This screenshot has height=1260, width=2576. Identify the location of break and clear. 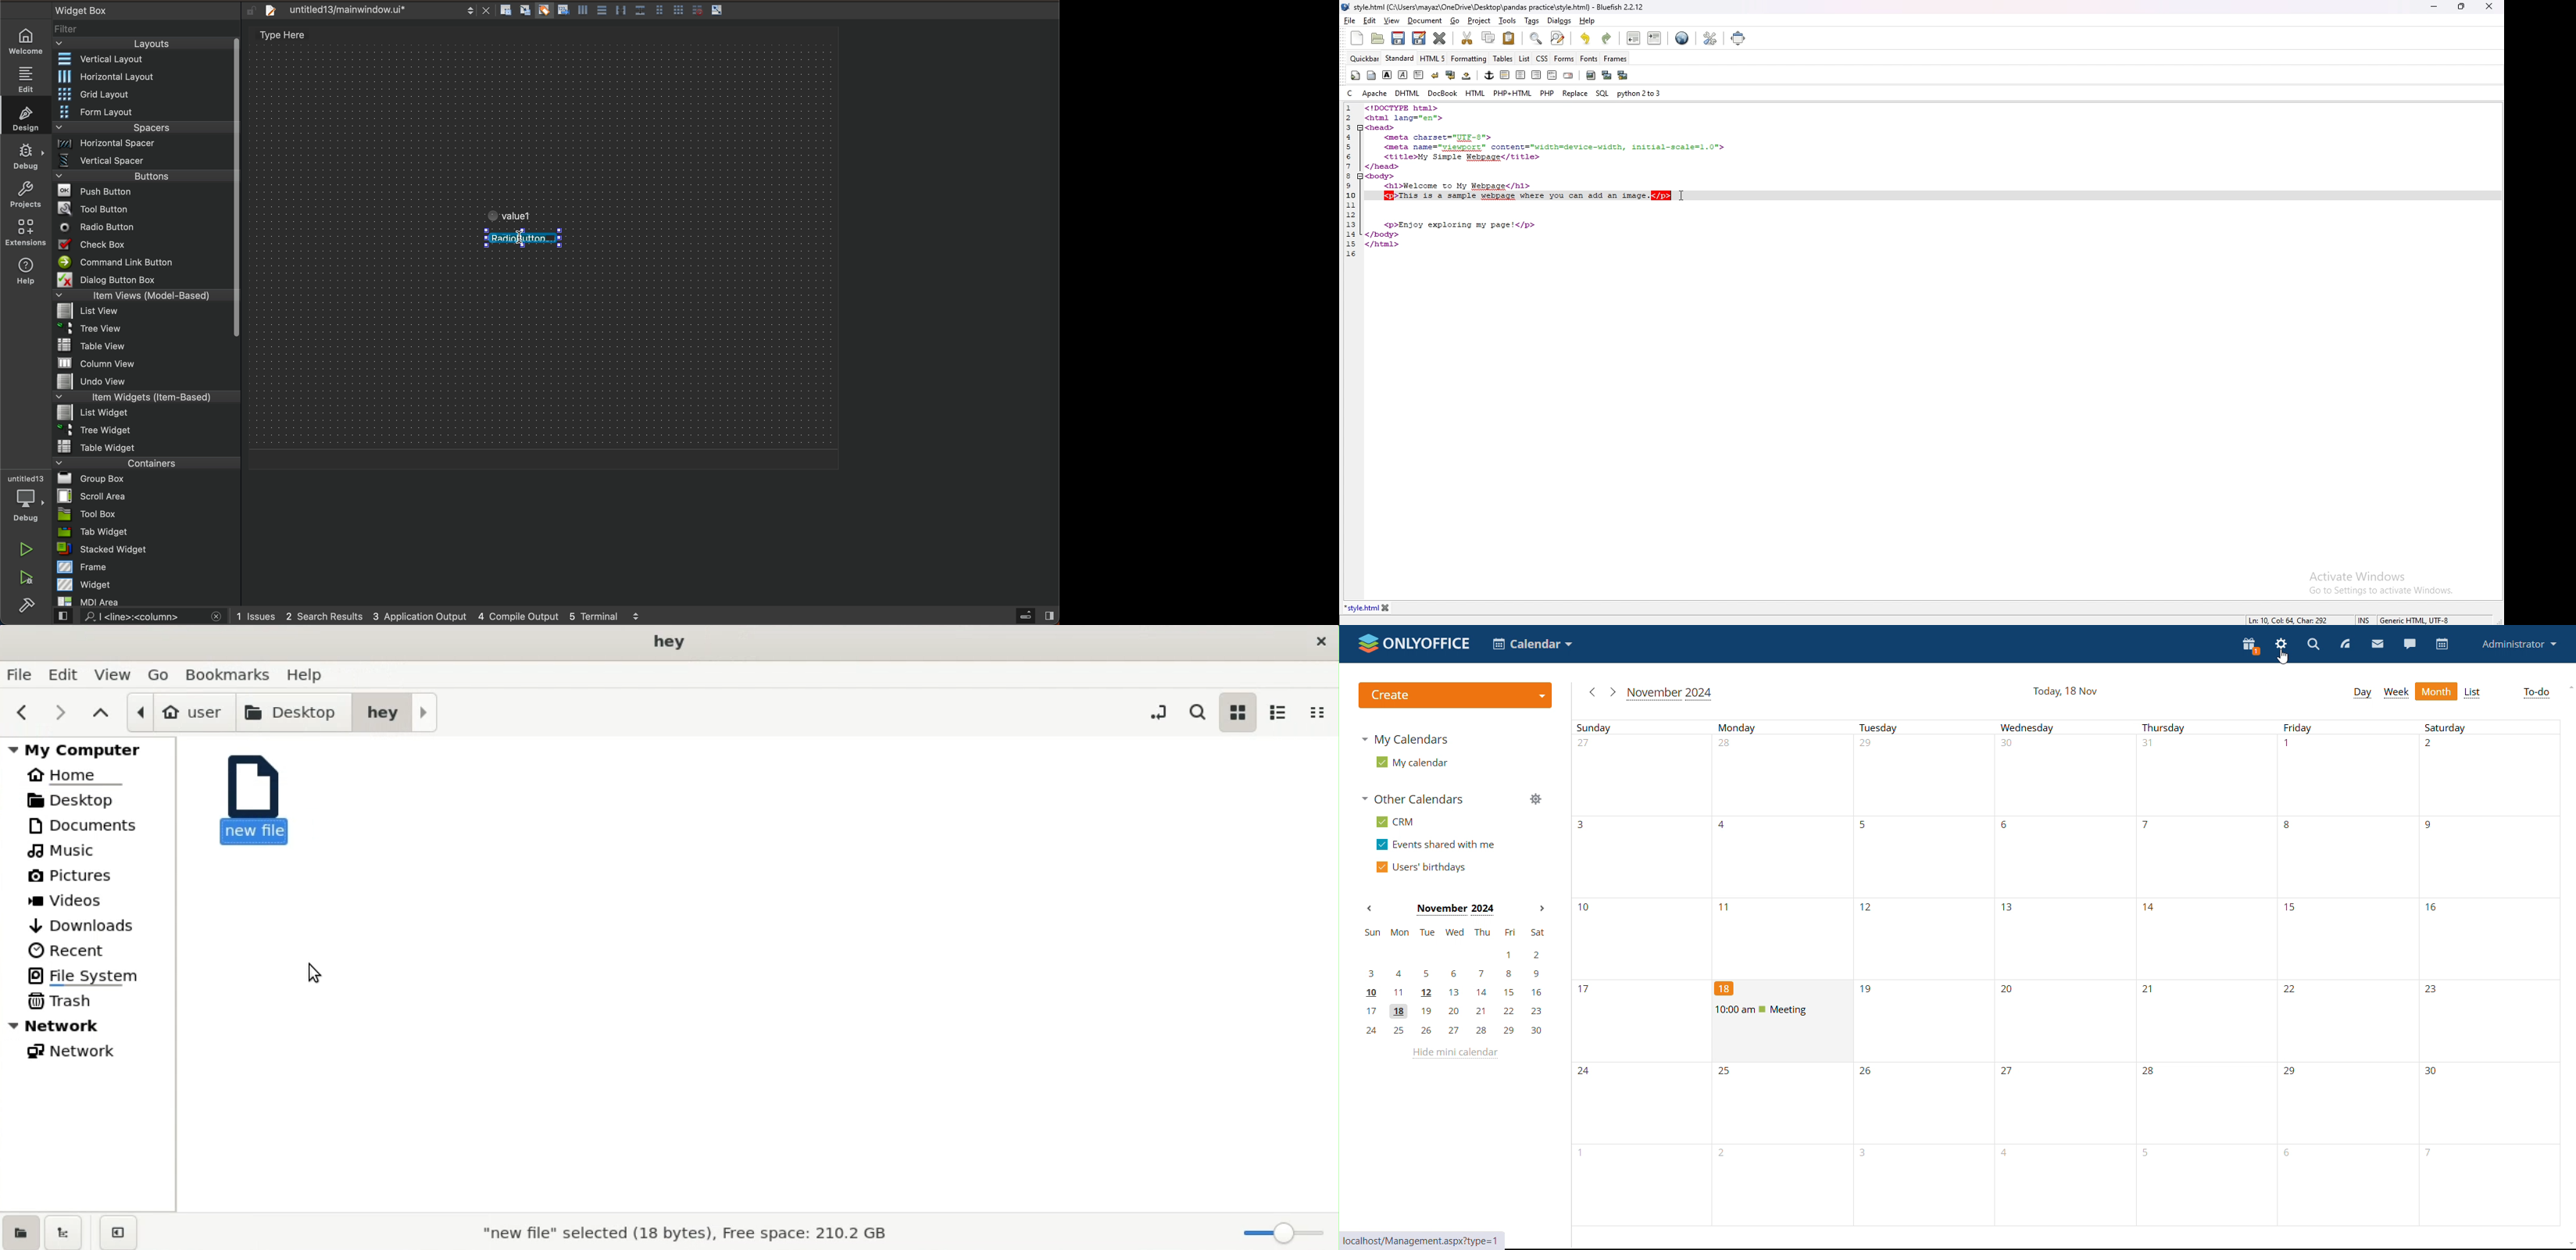
(1451, 75).